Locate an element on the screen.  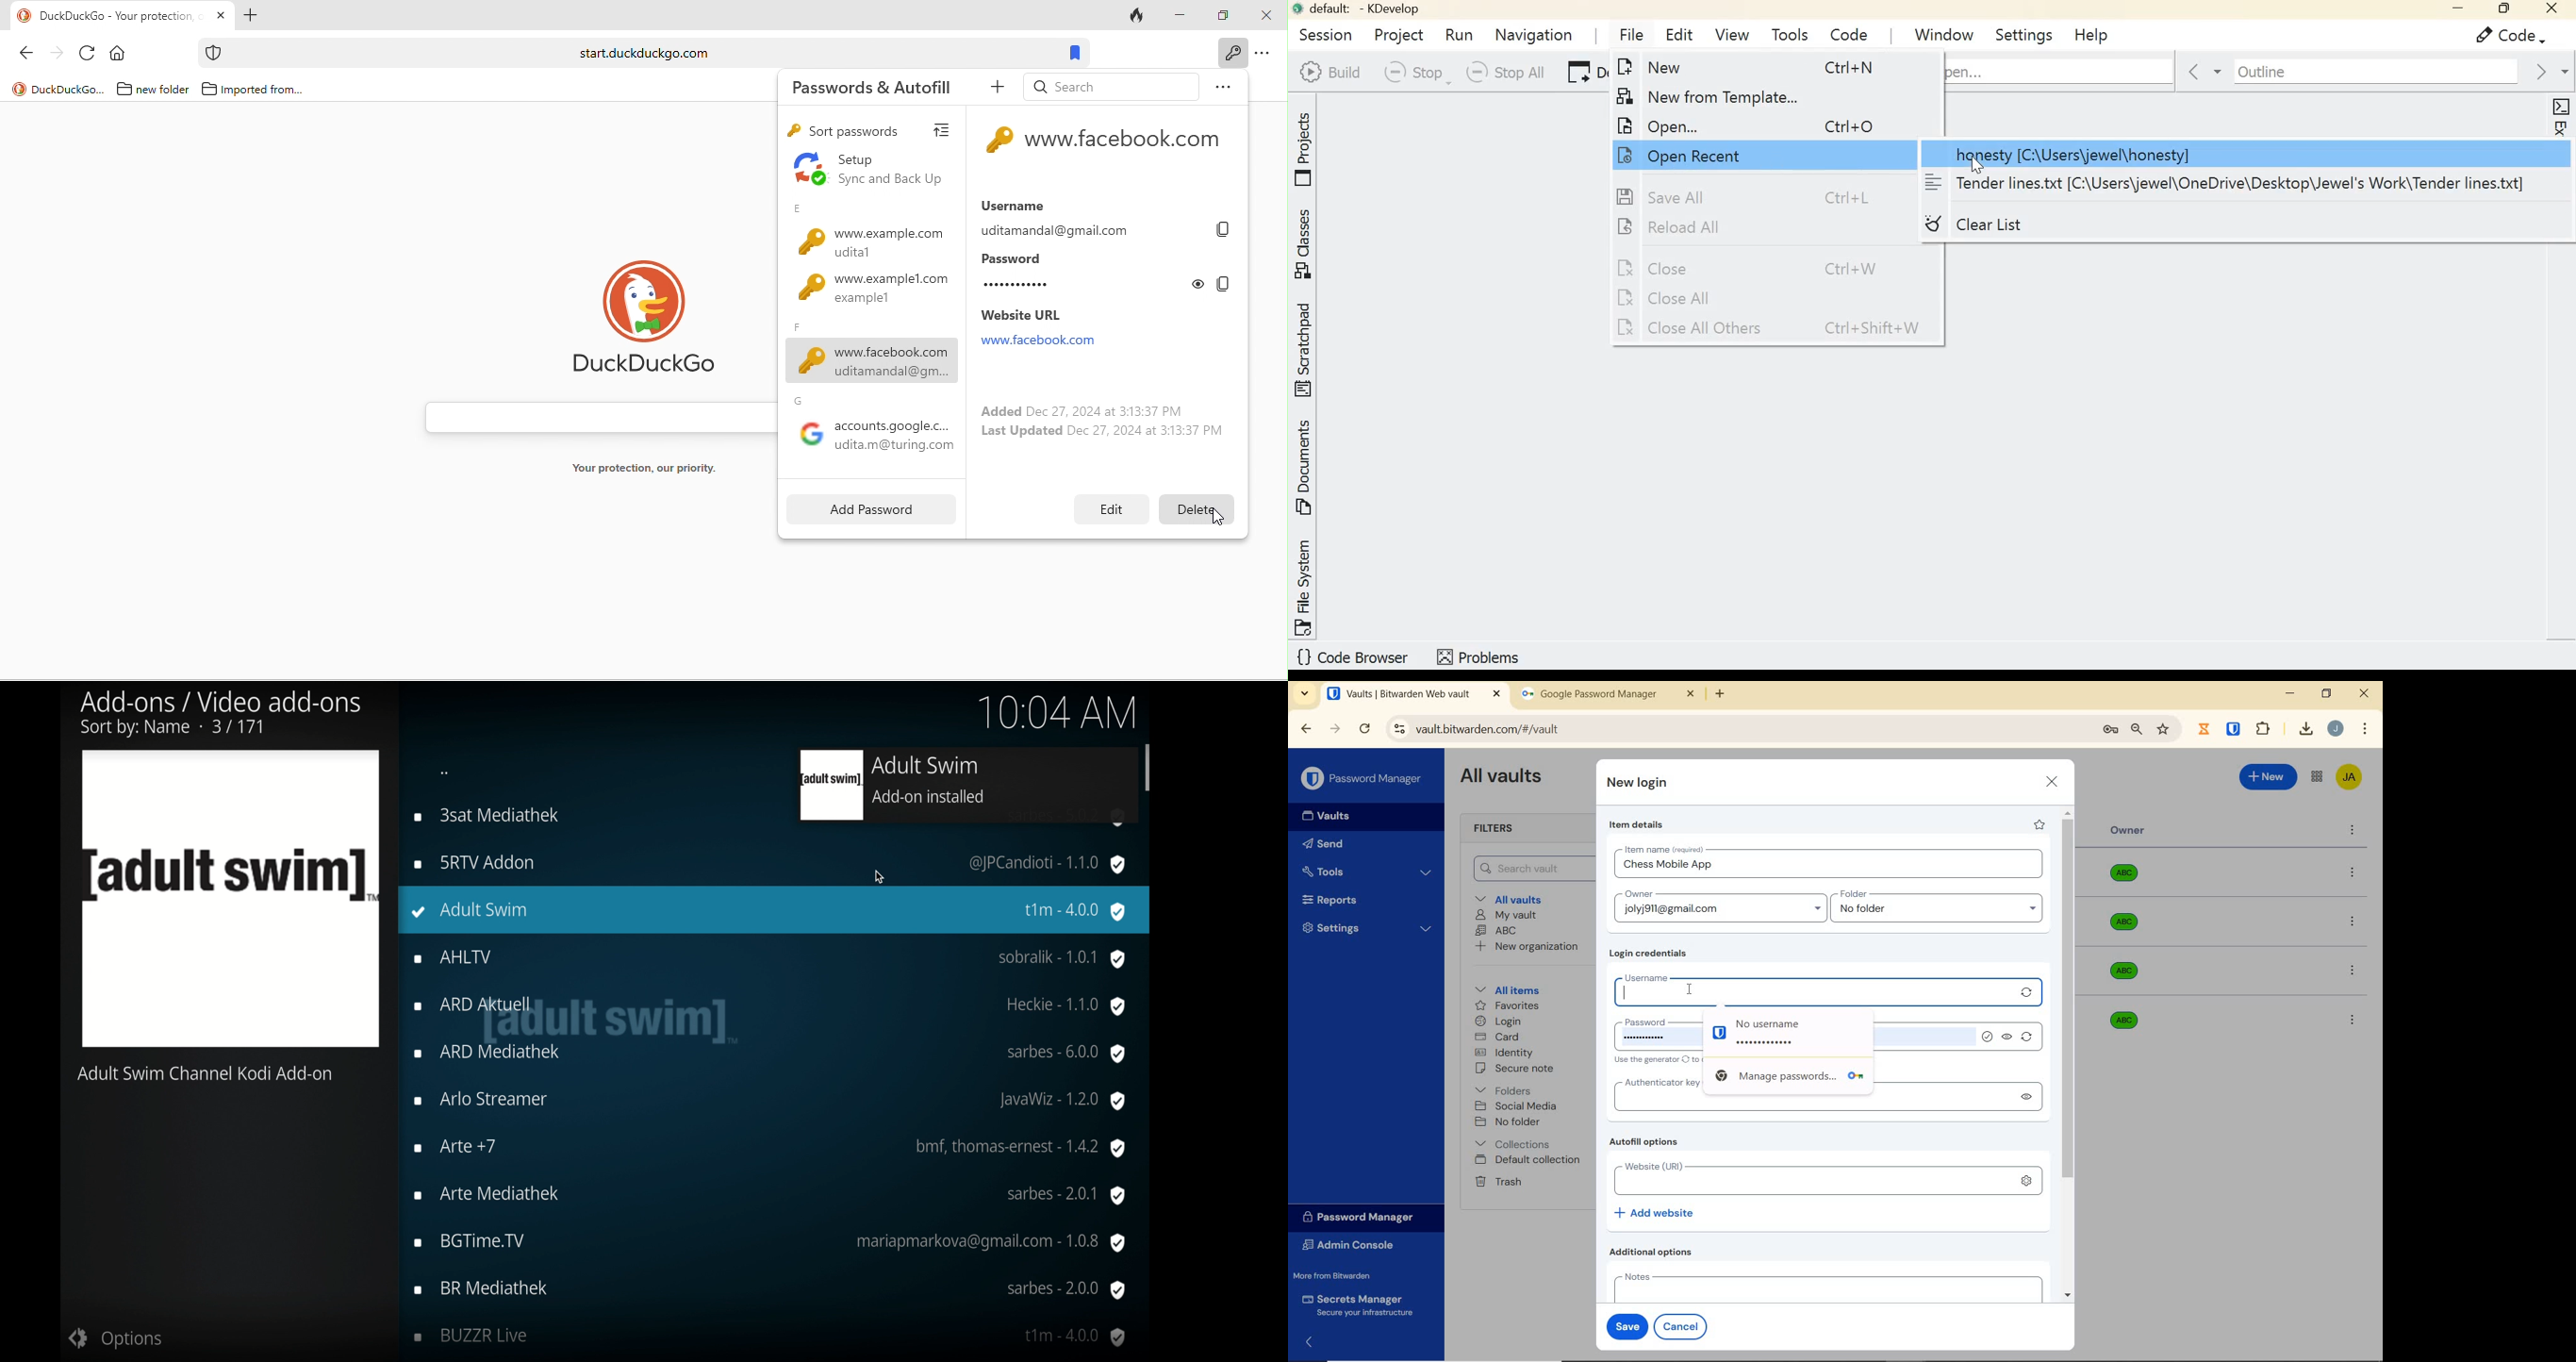
restore is located at coordinates (2326, 693).